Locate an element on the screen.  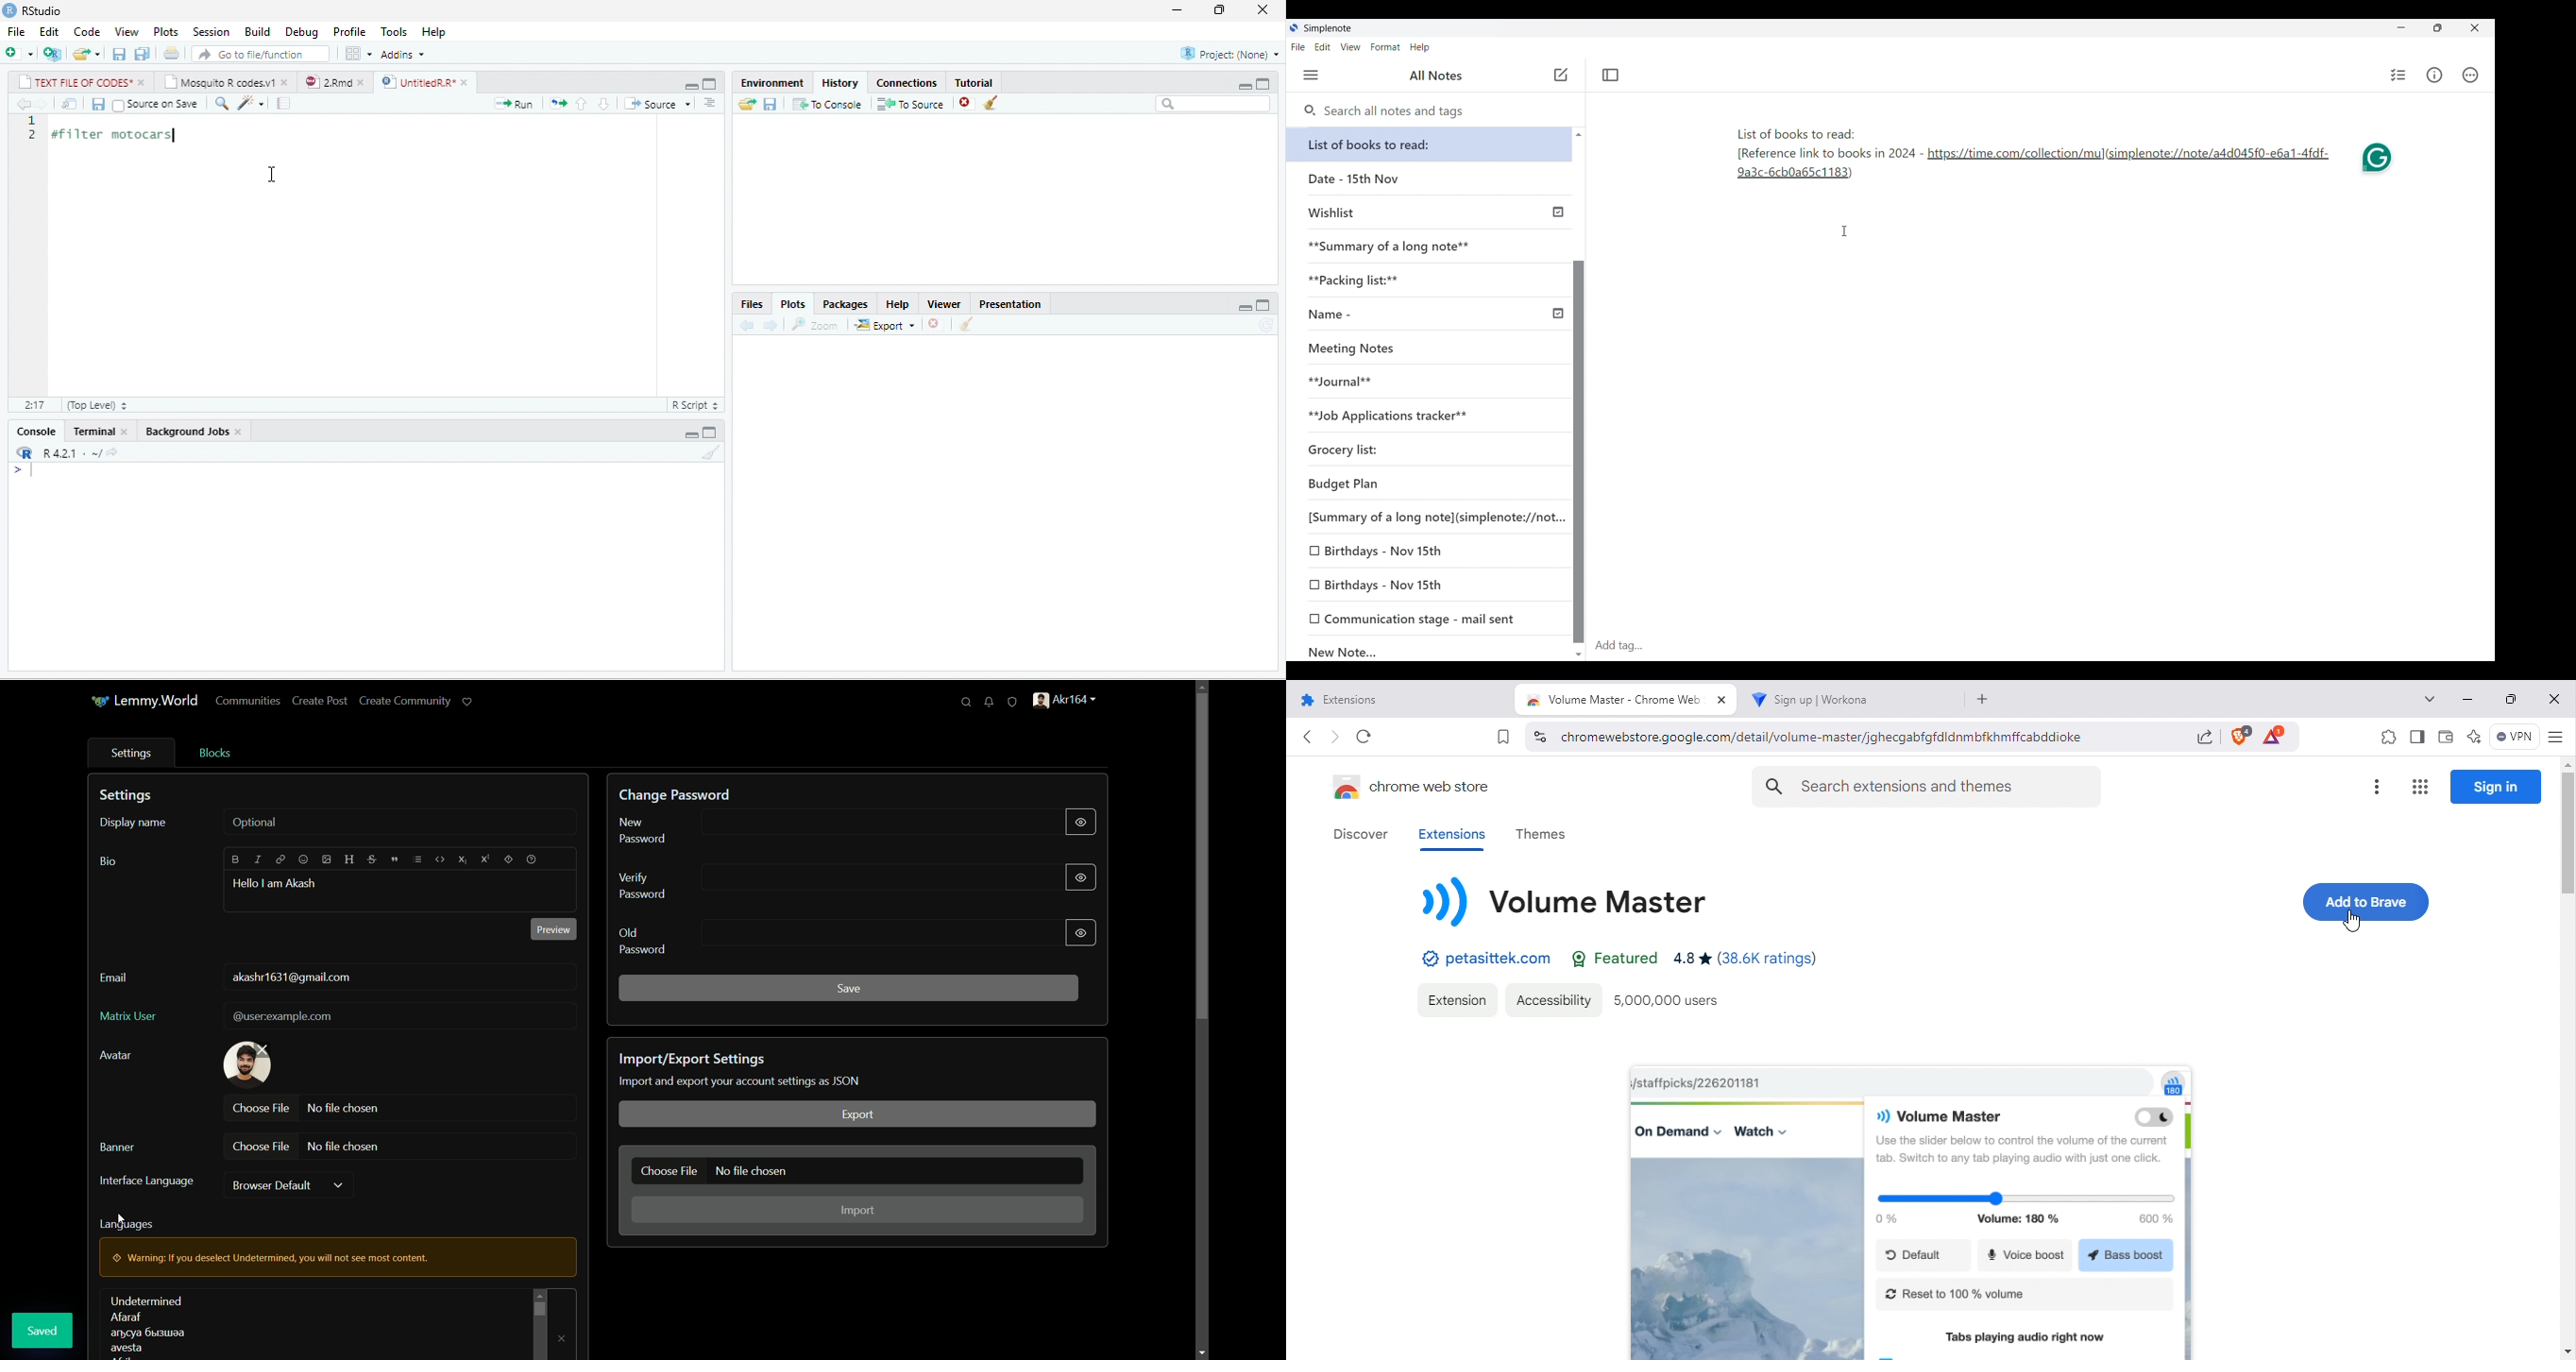
Tutorial is located at coordinates (973, 82).